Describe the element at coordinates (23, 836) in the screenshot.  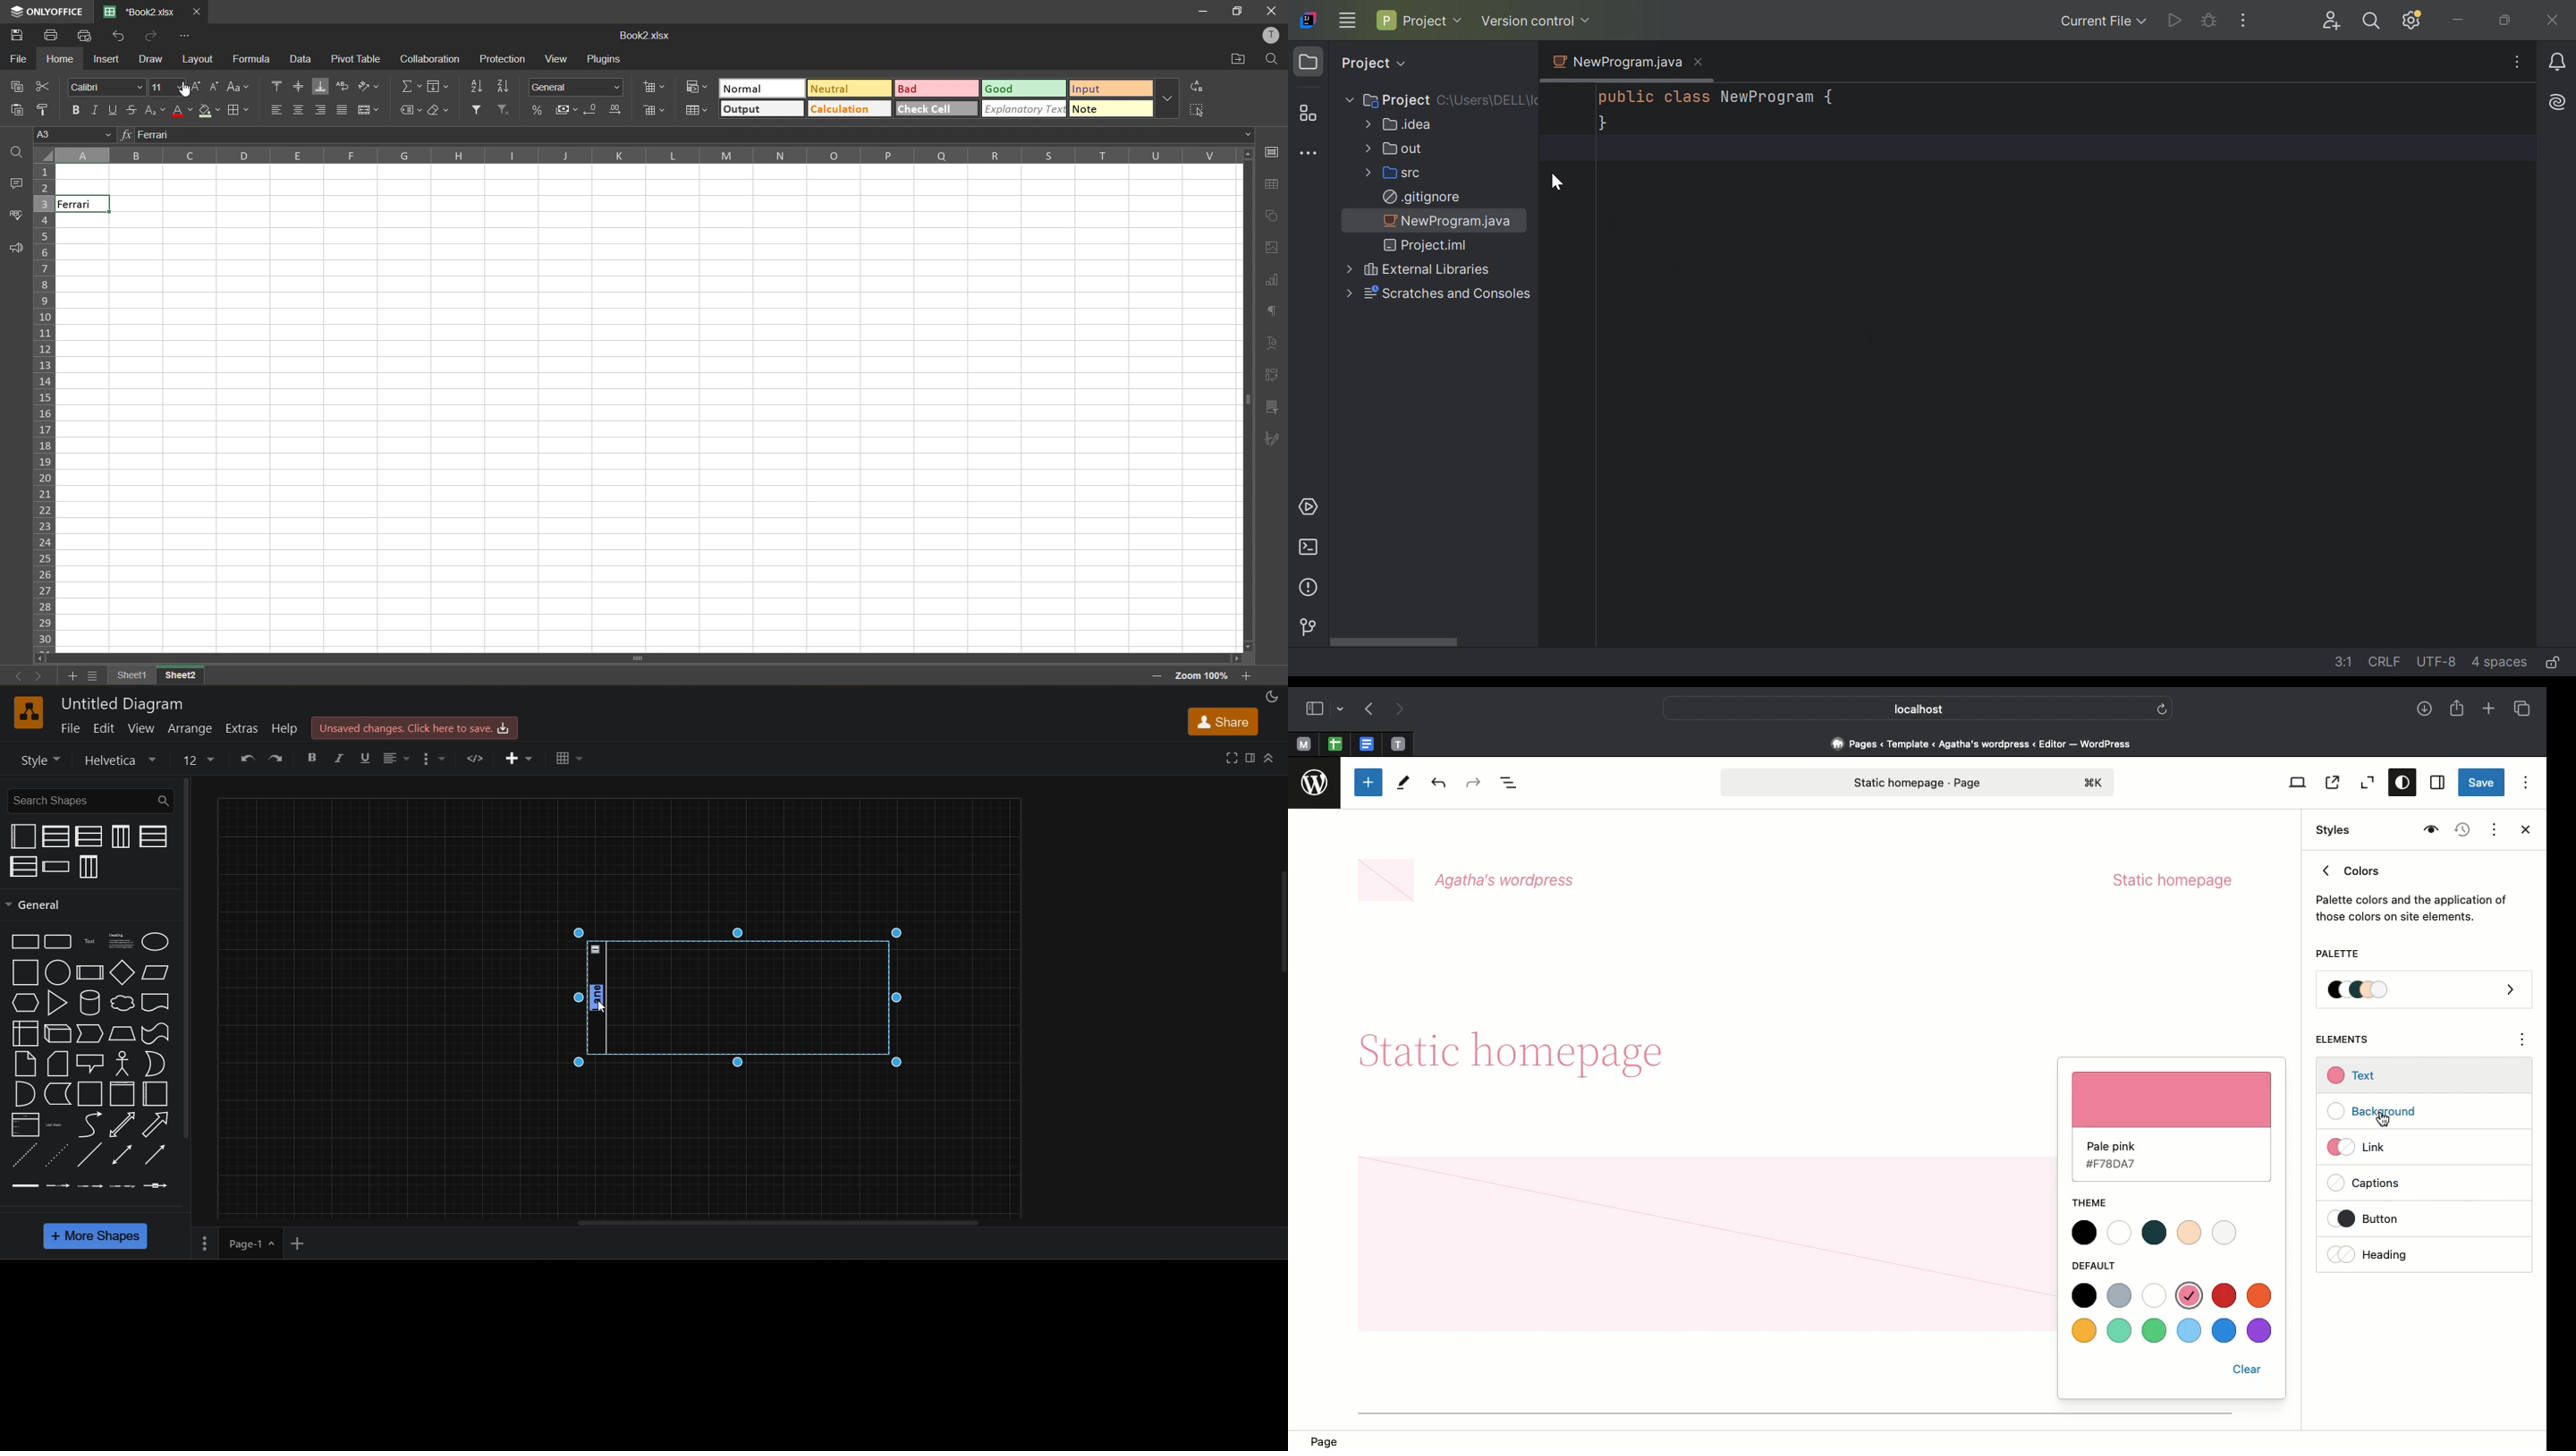
I see `container` at that location.